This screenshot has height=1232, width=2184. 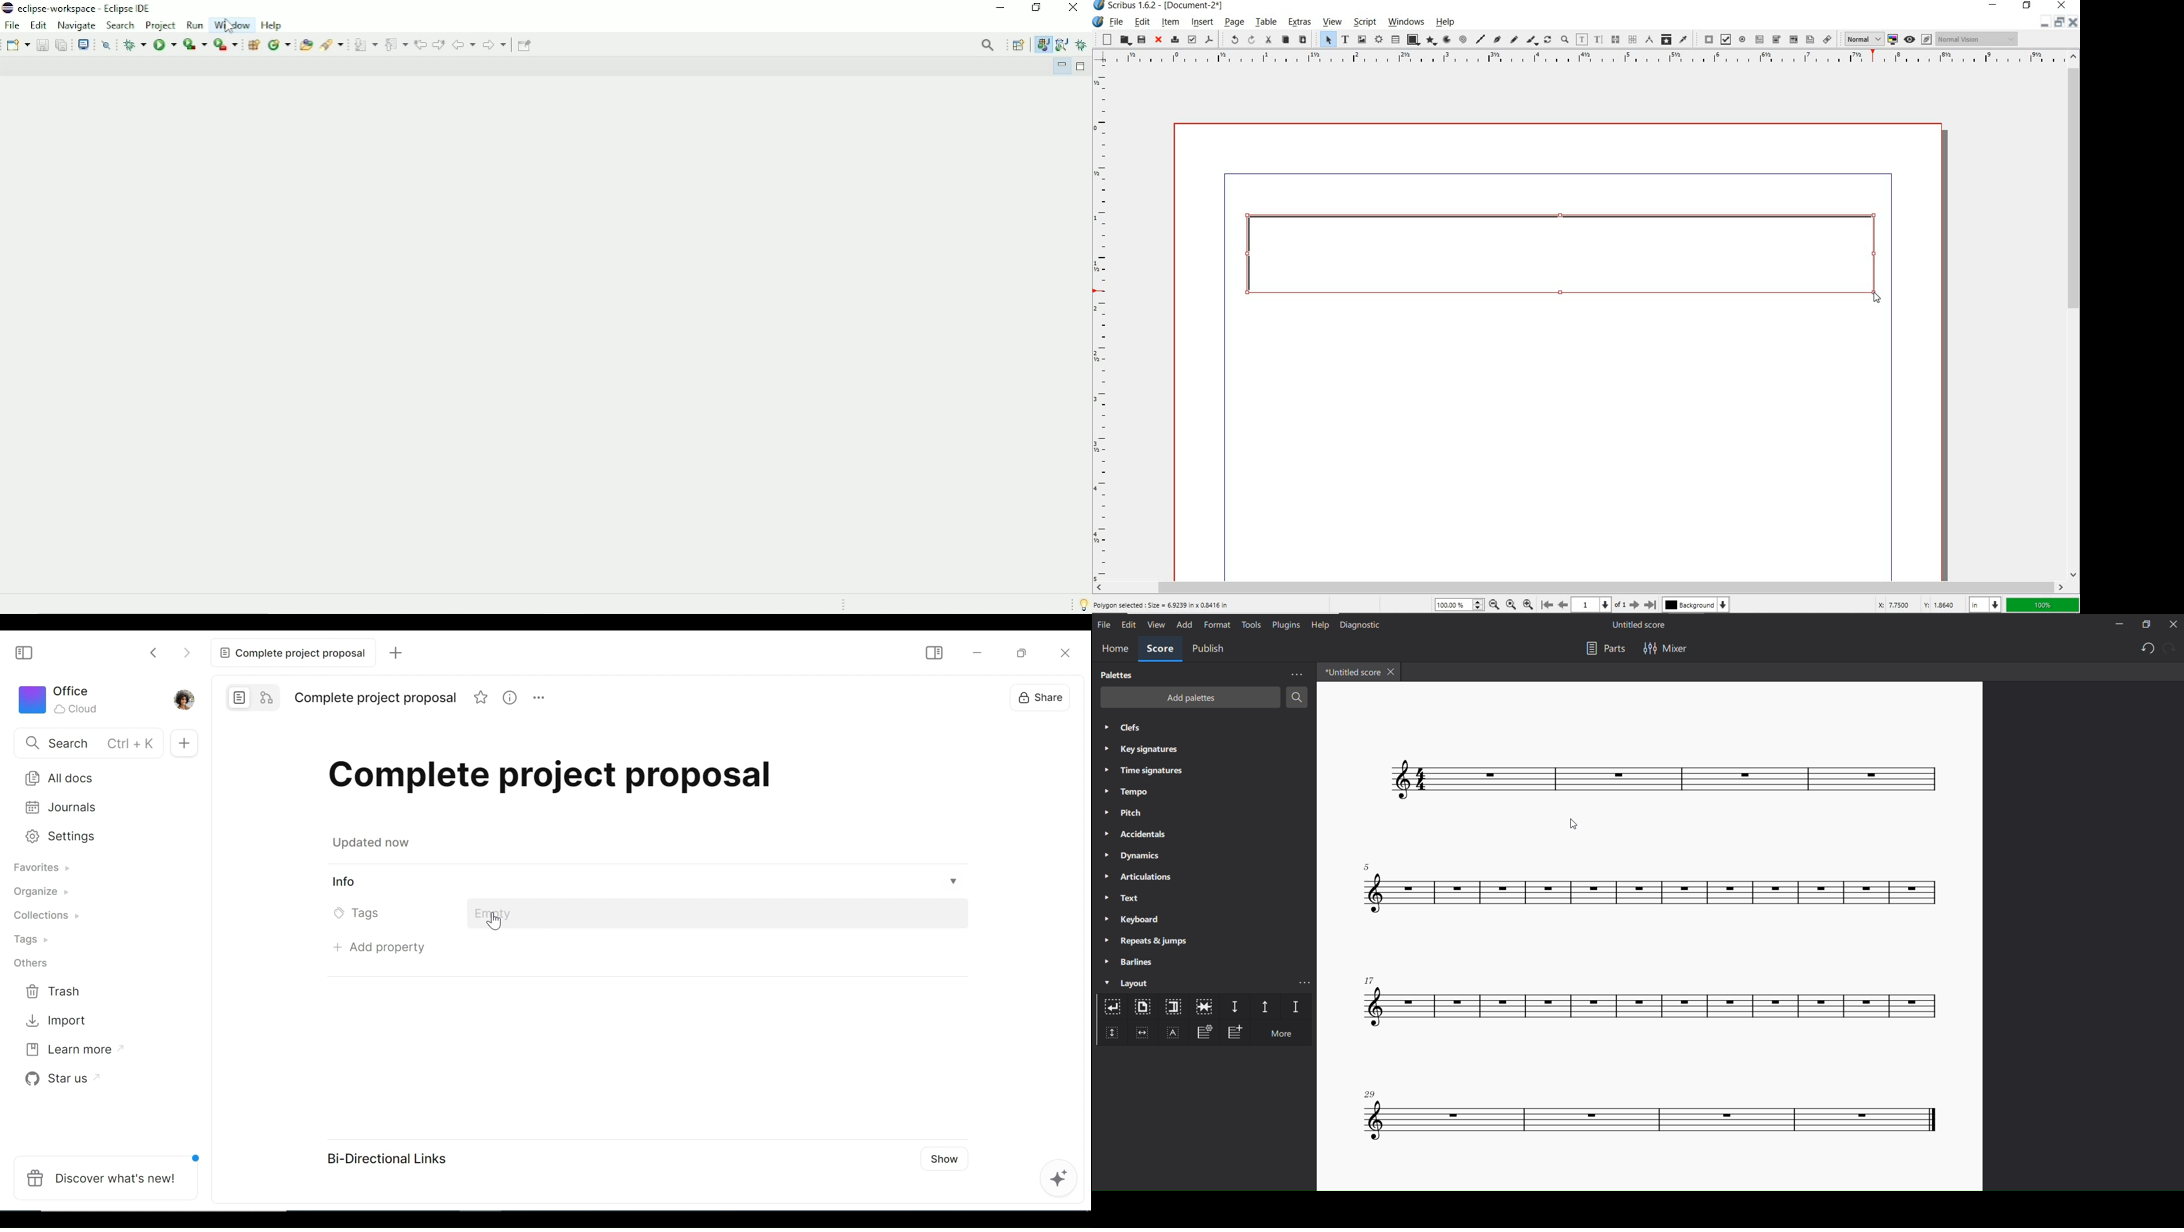 I want to click on preview mode, so click(x=1917, y=39).